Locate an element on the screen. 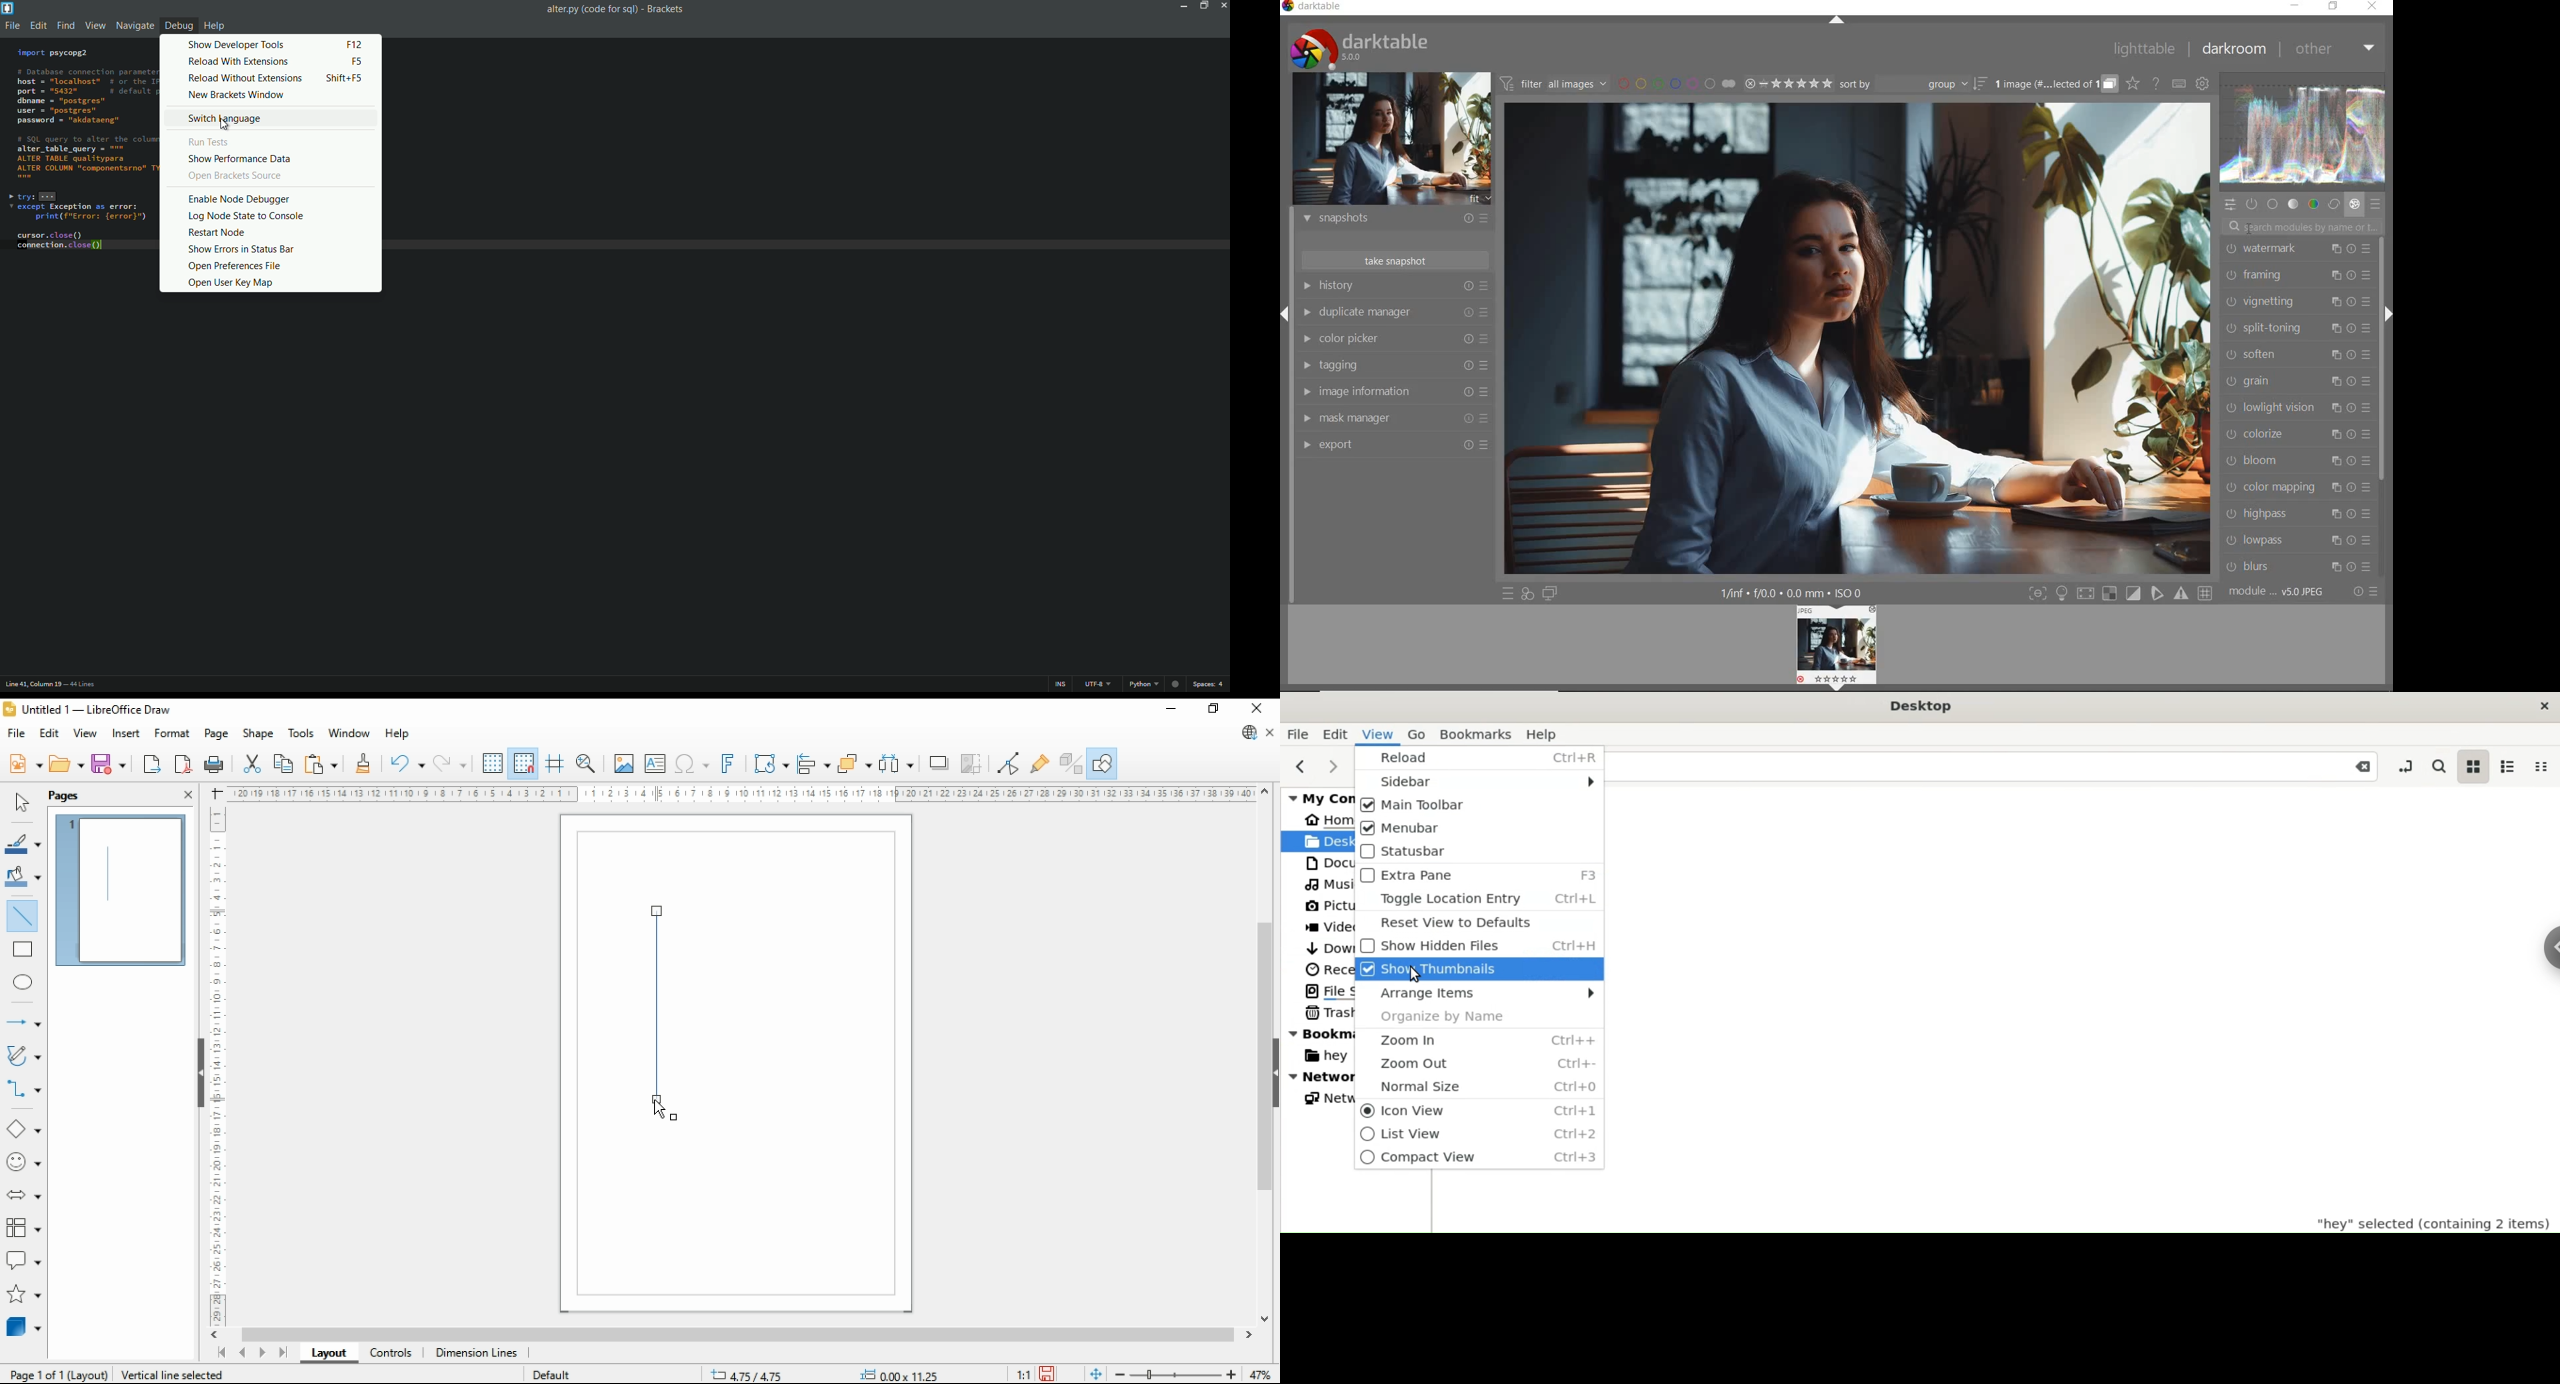 The height and width of the screenshot is (1400, 2576). darkroom is located at coordinates (2236, 50).